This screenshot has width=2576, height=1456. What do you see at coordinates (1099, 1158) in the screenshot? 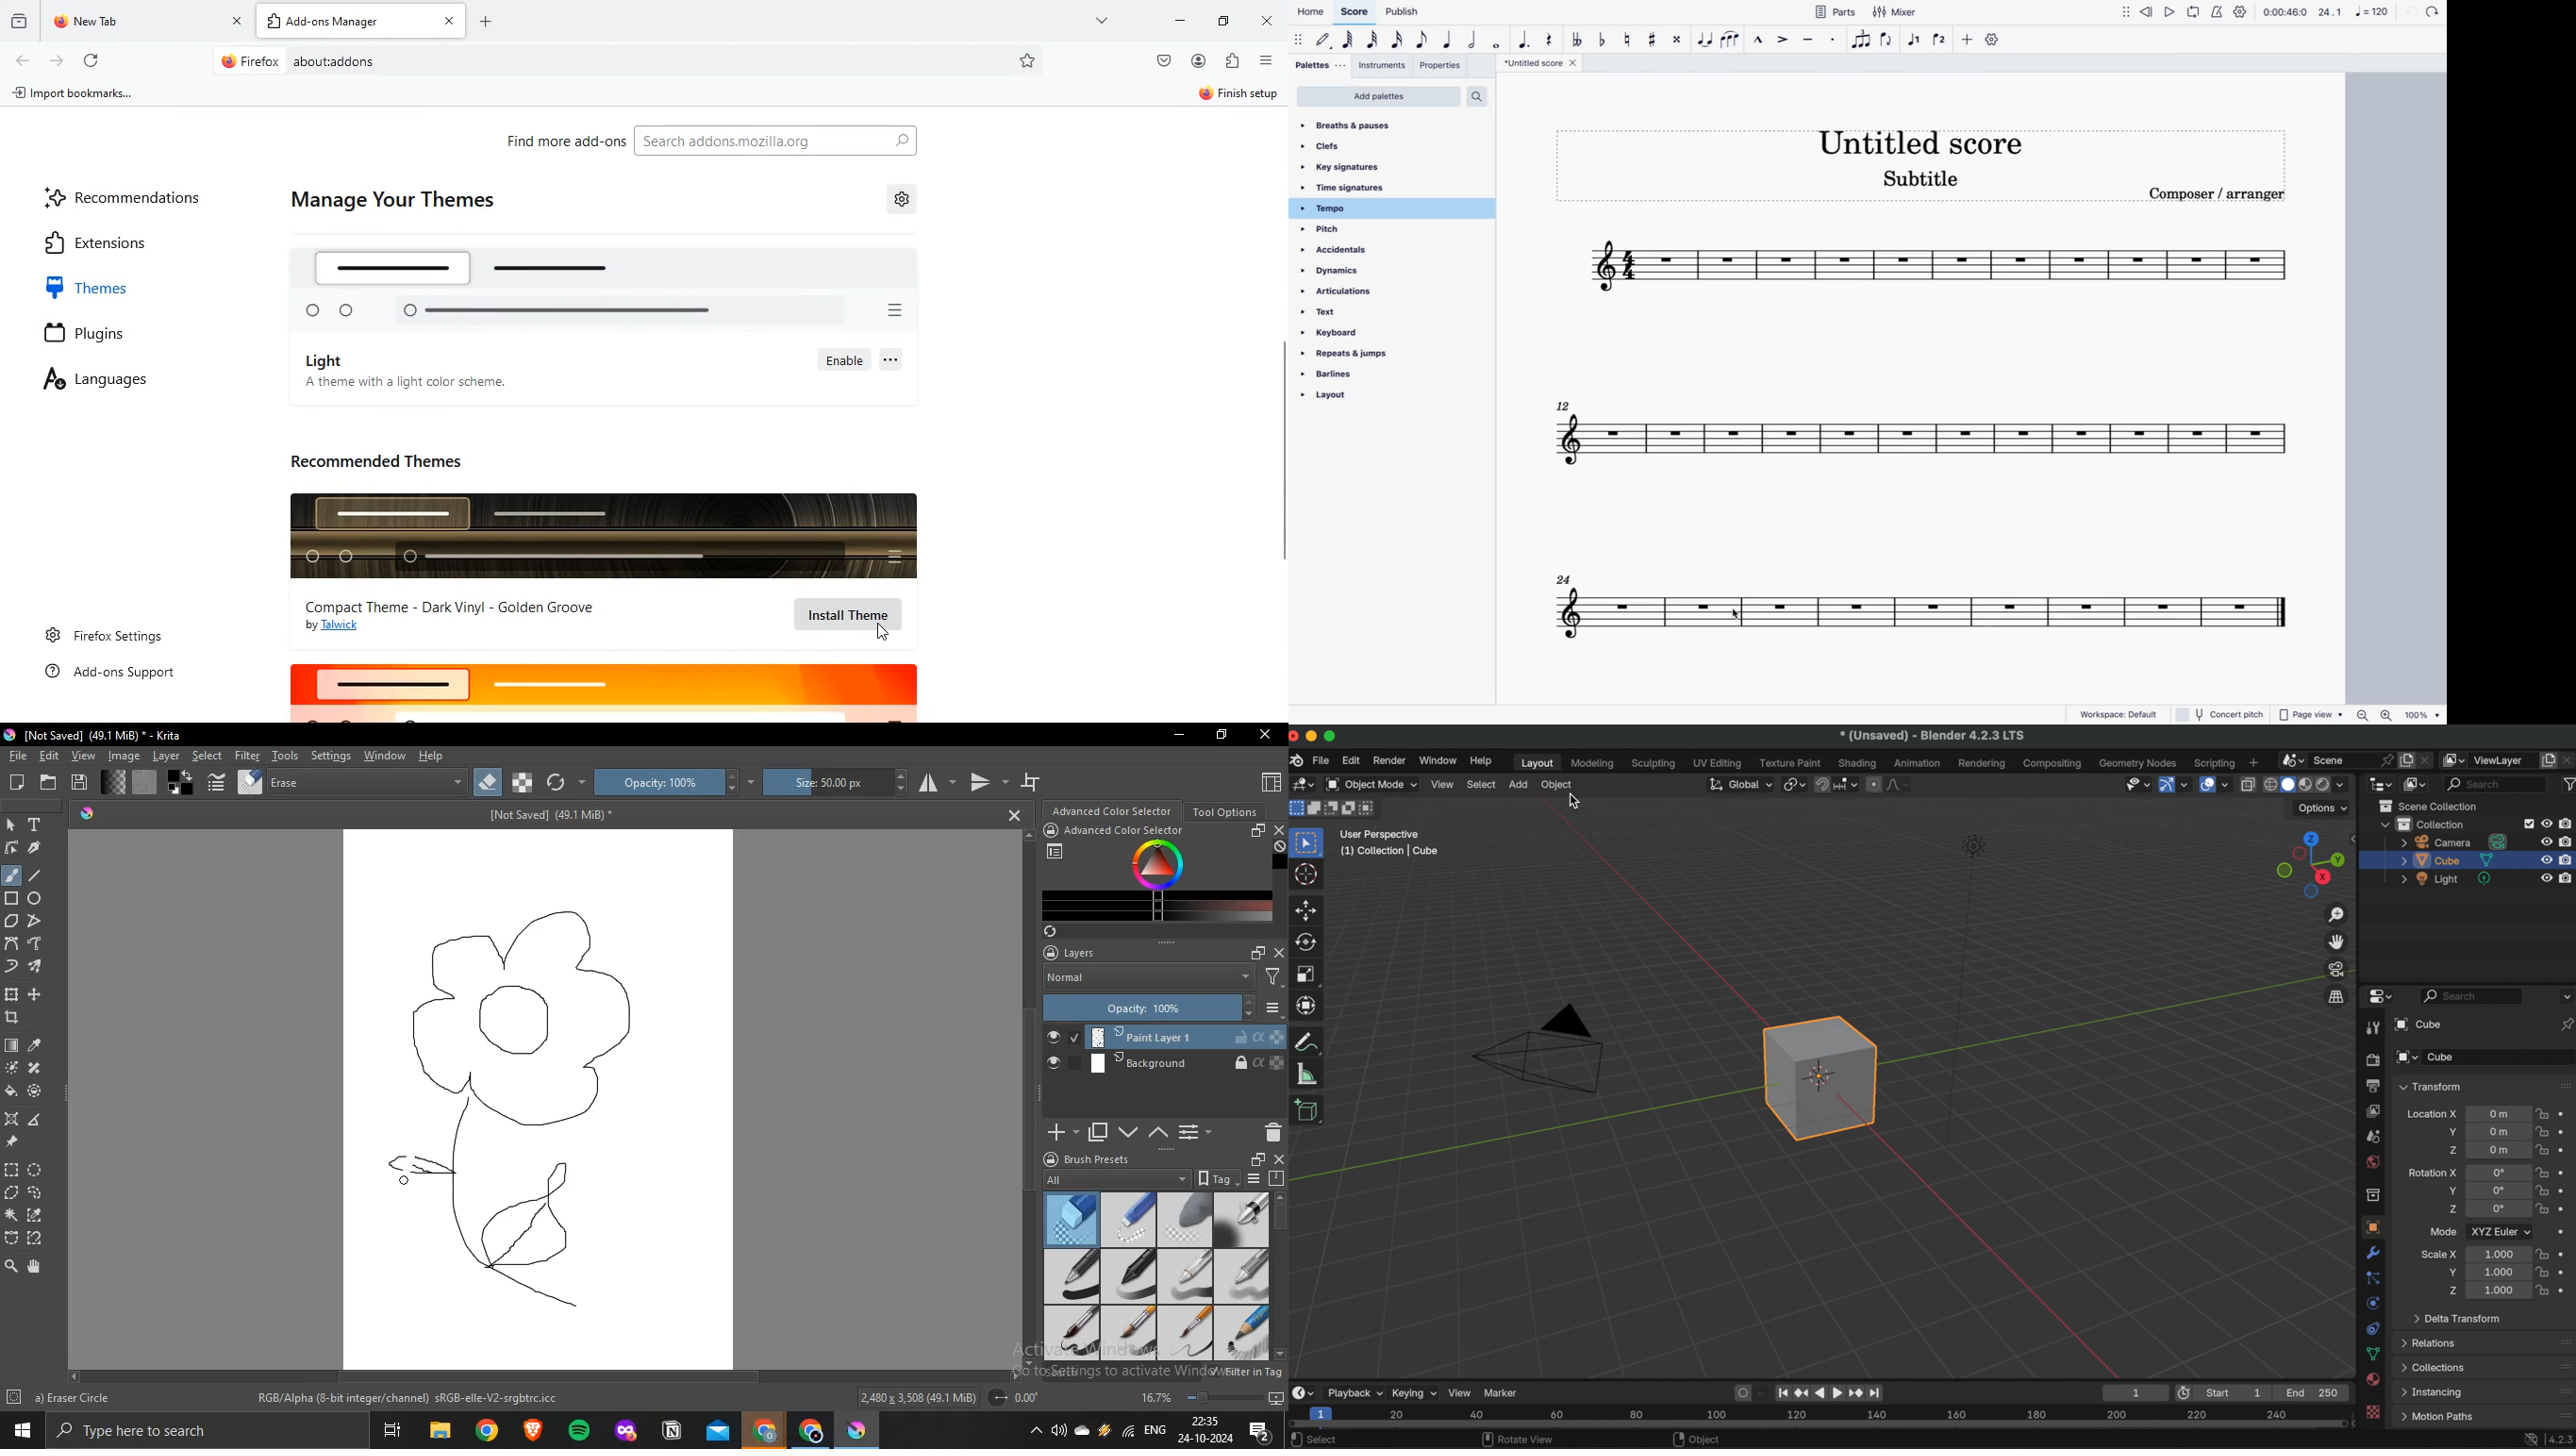
I see `brush presets` at bounding box center [1099, 1158].